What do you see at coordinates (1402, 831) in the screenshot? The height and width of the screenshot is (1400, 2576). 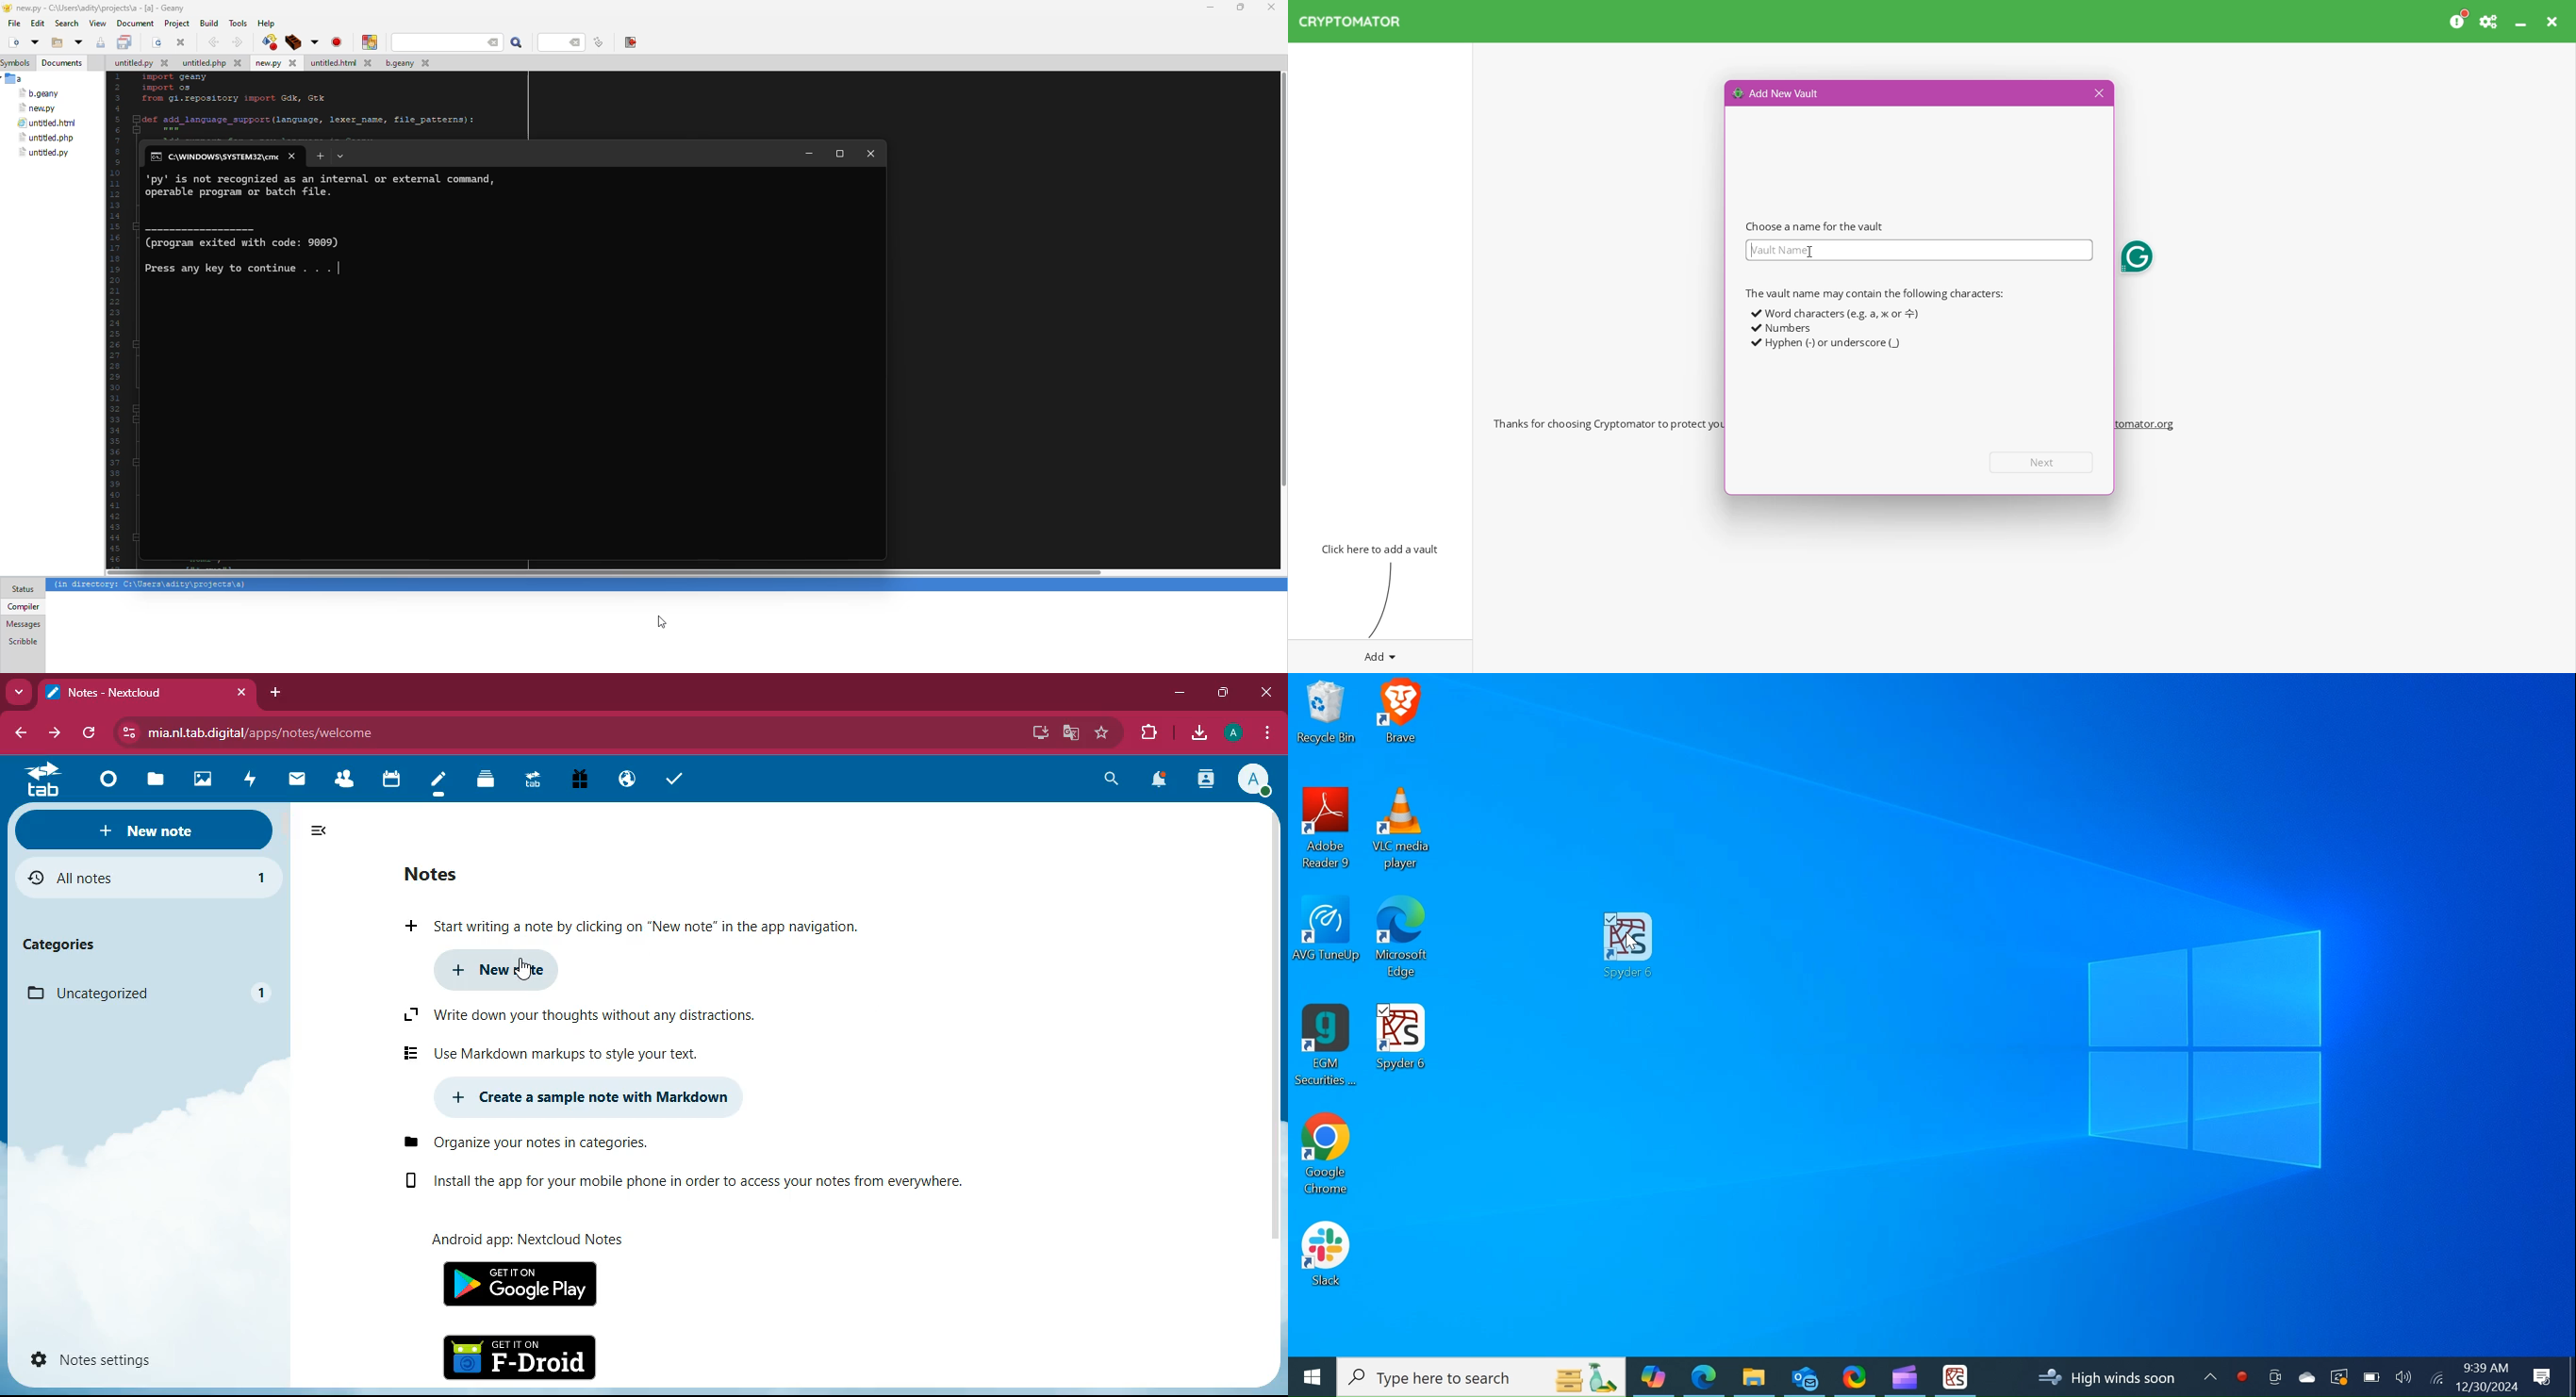 I see `VLC Media Desktop Icon` at bounding box center [1402, 831].